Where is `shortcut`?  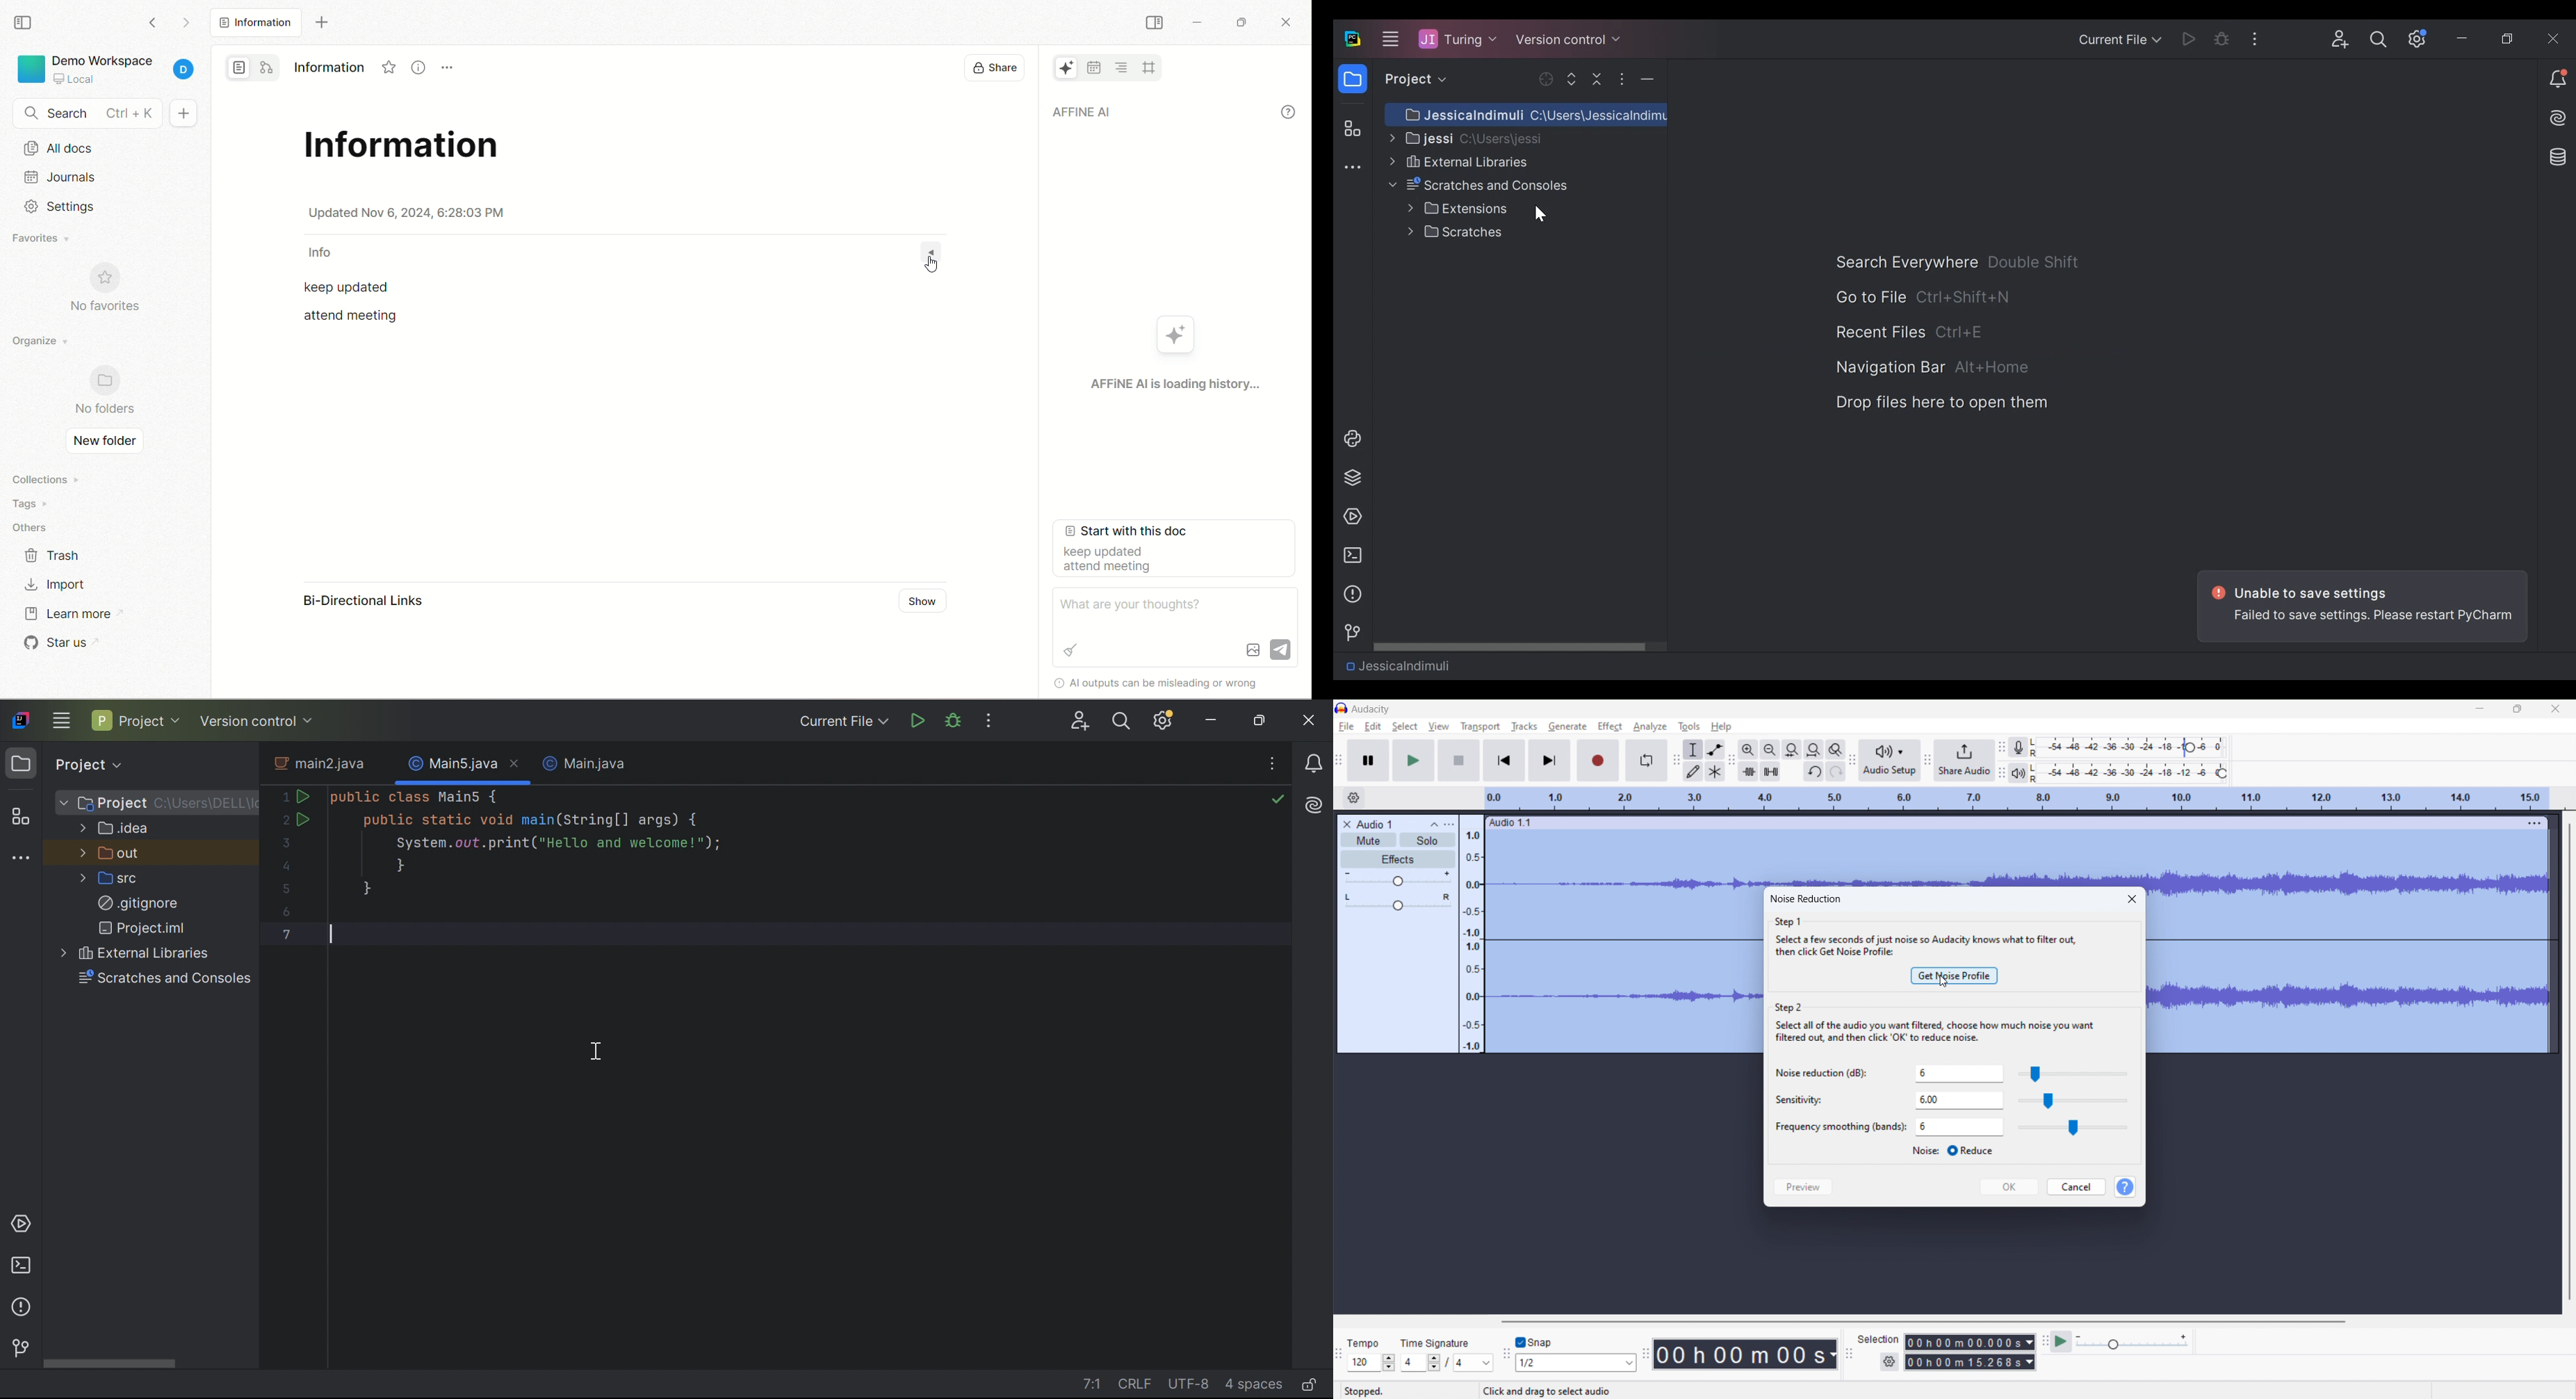
shortcut is located at coordinates (1963, 334).